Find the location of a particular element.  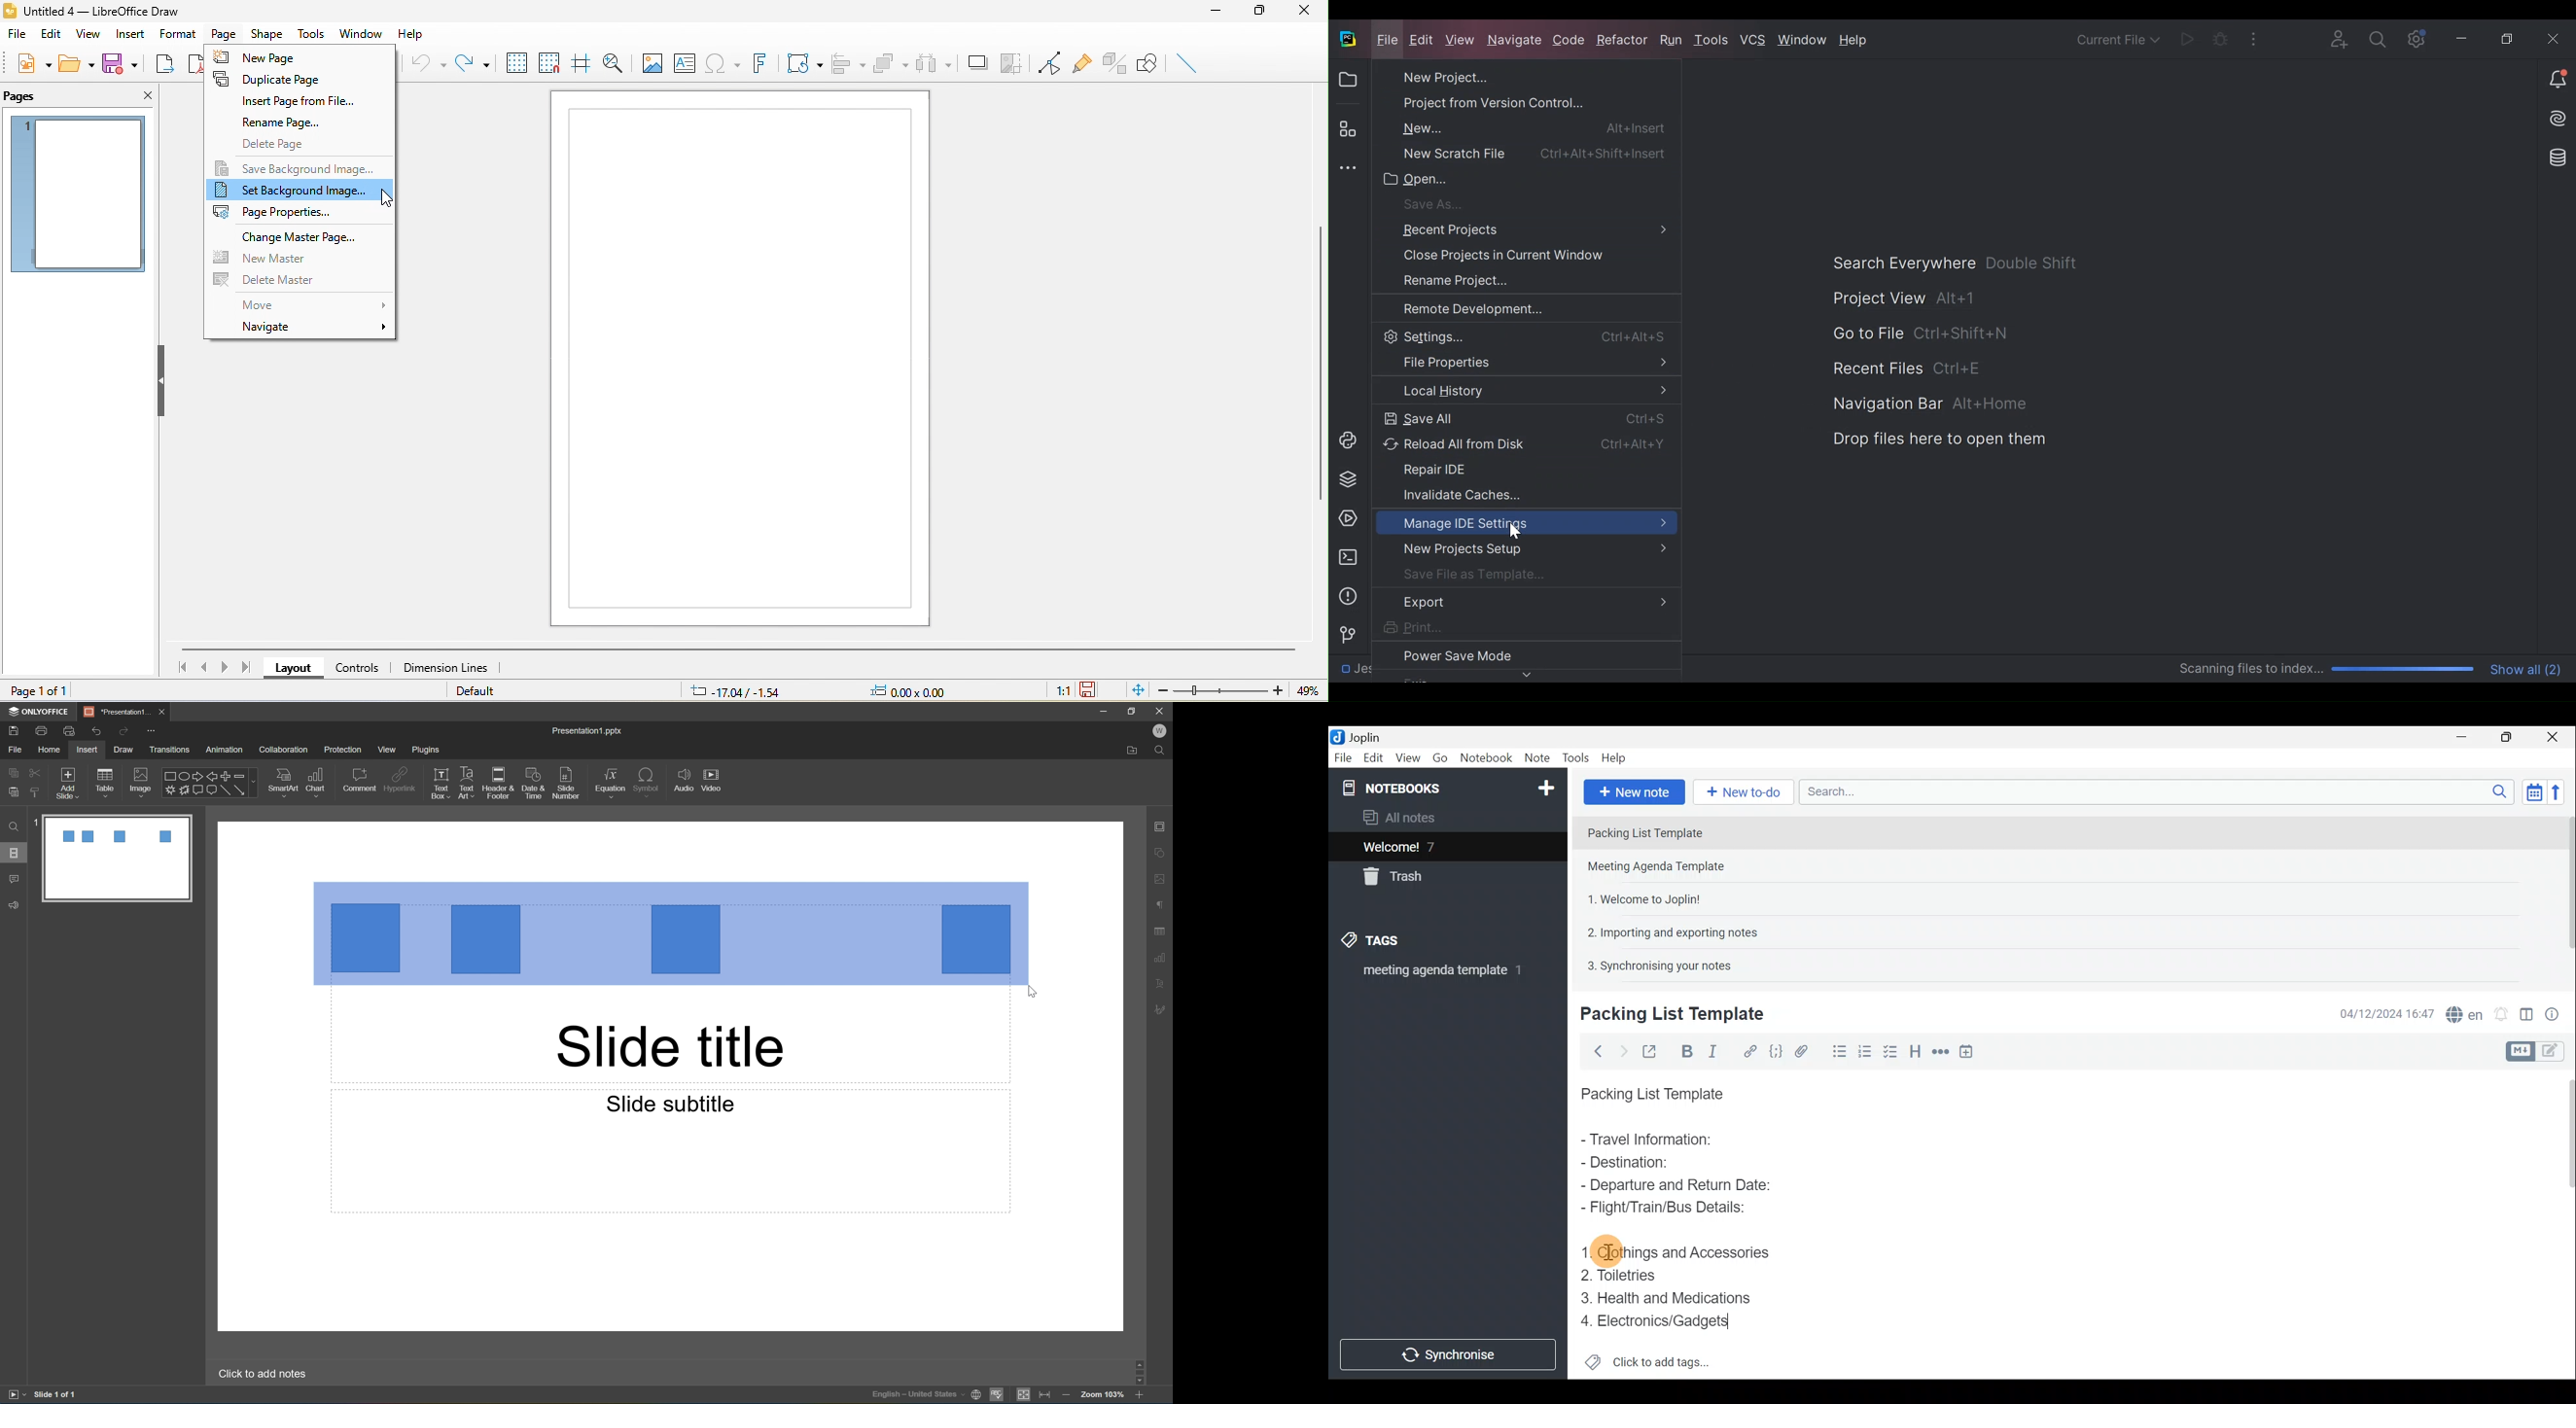

slide subtitle is located at coordinates (670, 1103).